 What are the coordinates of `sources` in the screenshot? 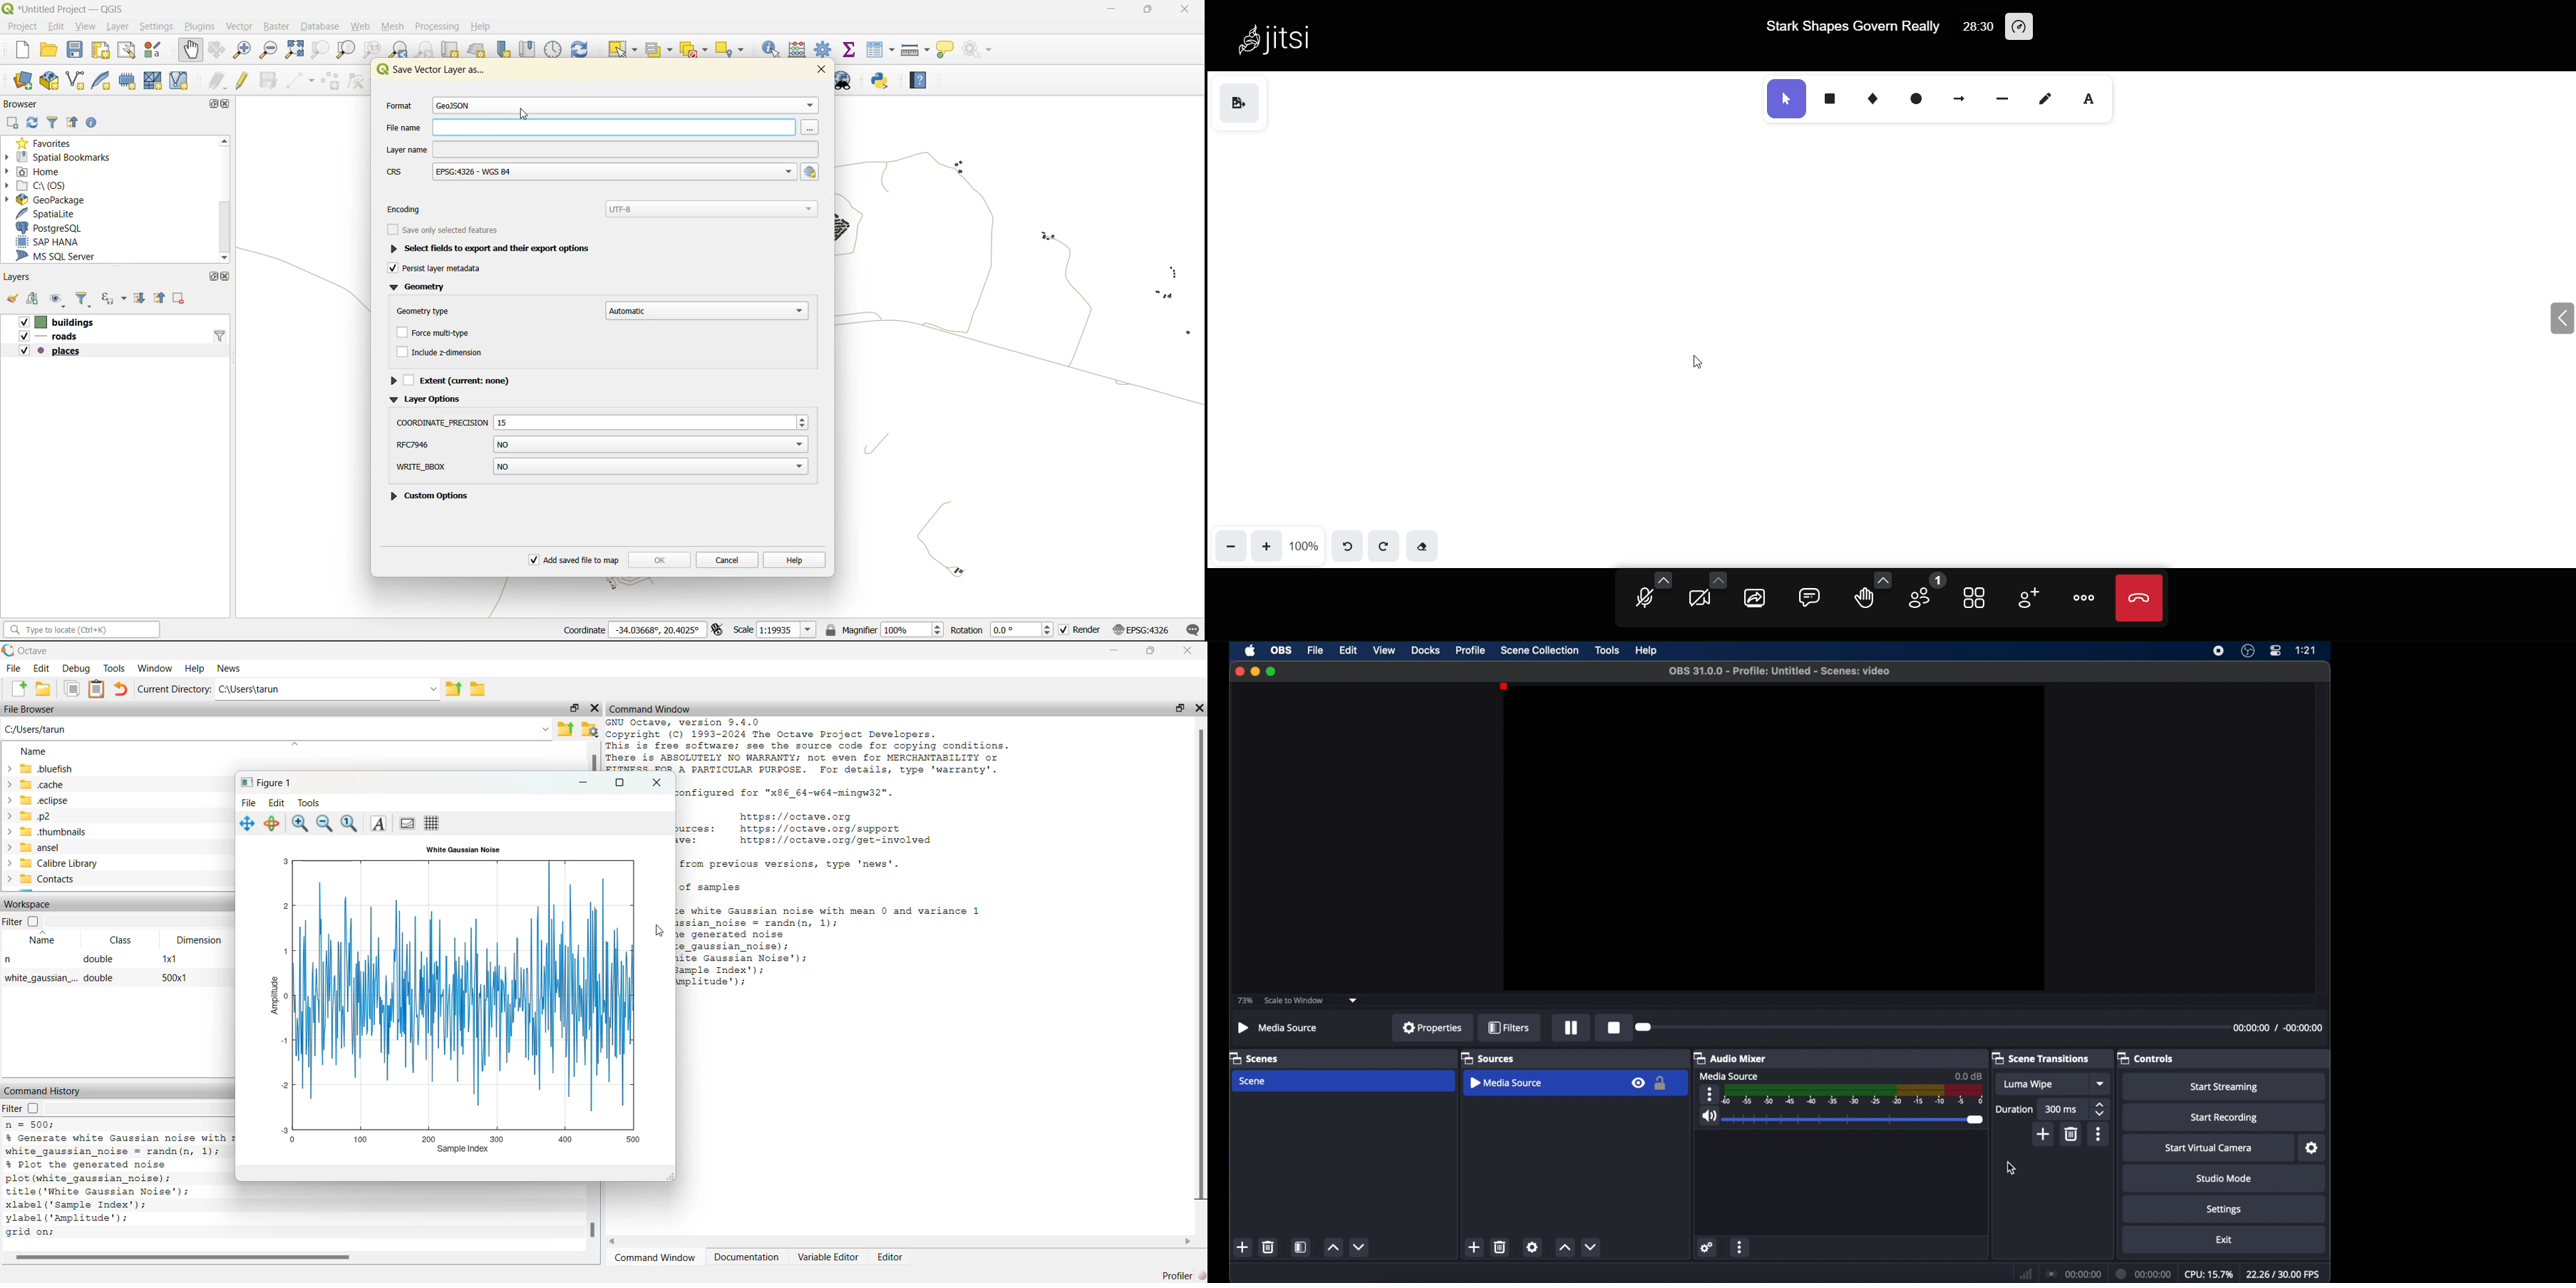 It's located at (1488, 1058).